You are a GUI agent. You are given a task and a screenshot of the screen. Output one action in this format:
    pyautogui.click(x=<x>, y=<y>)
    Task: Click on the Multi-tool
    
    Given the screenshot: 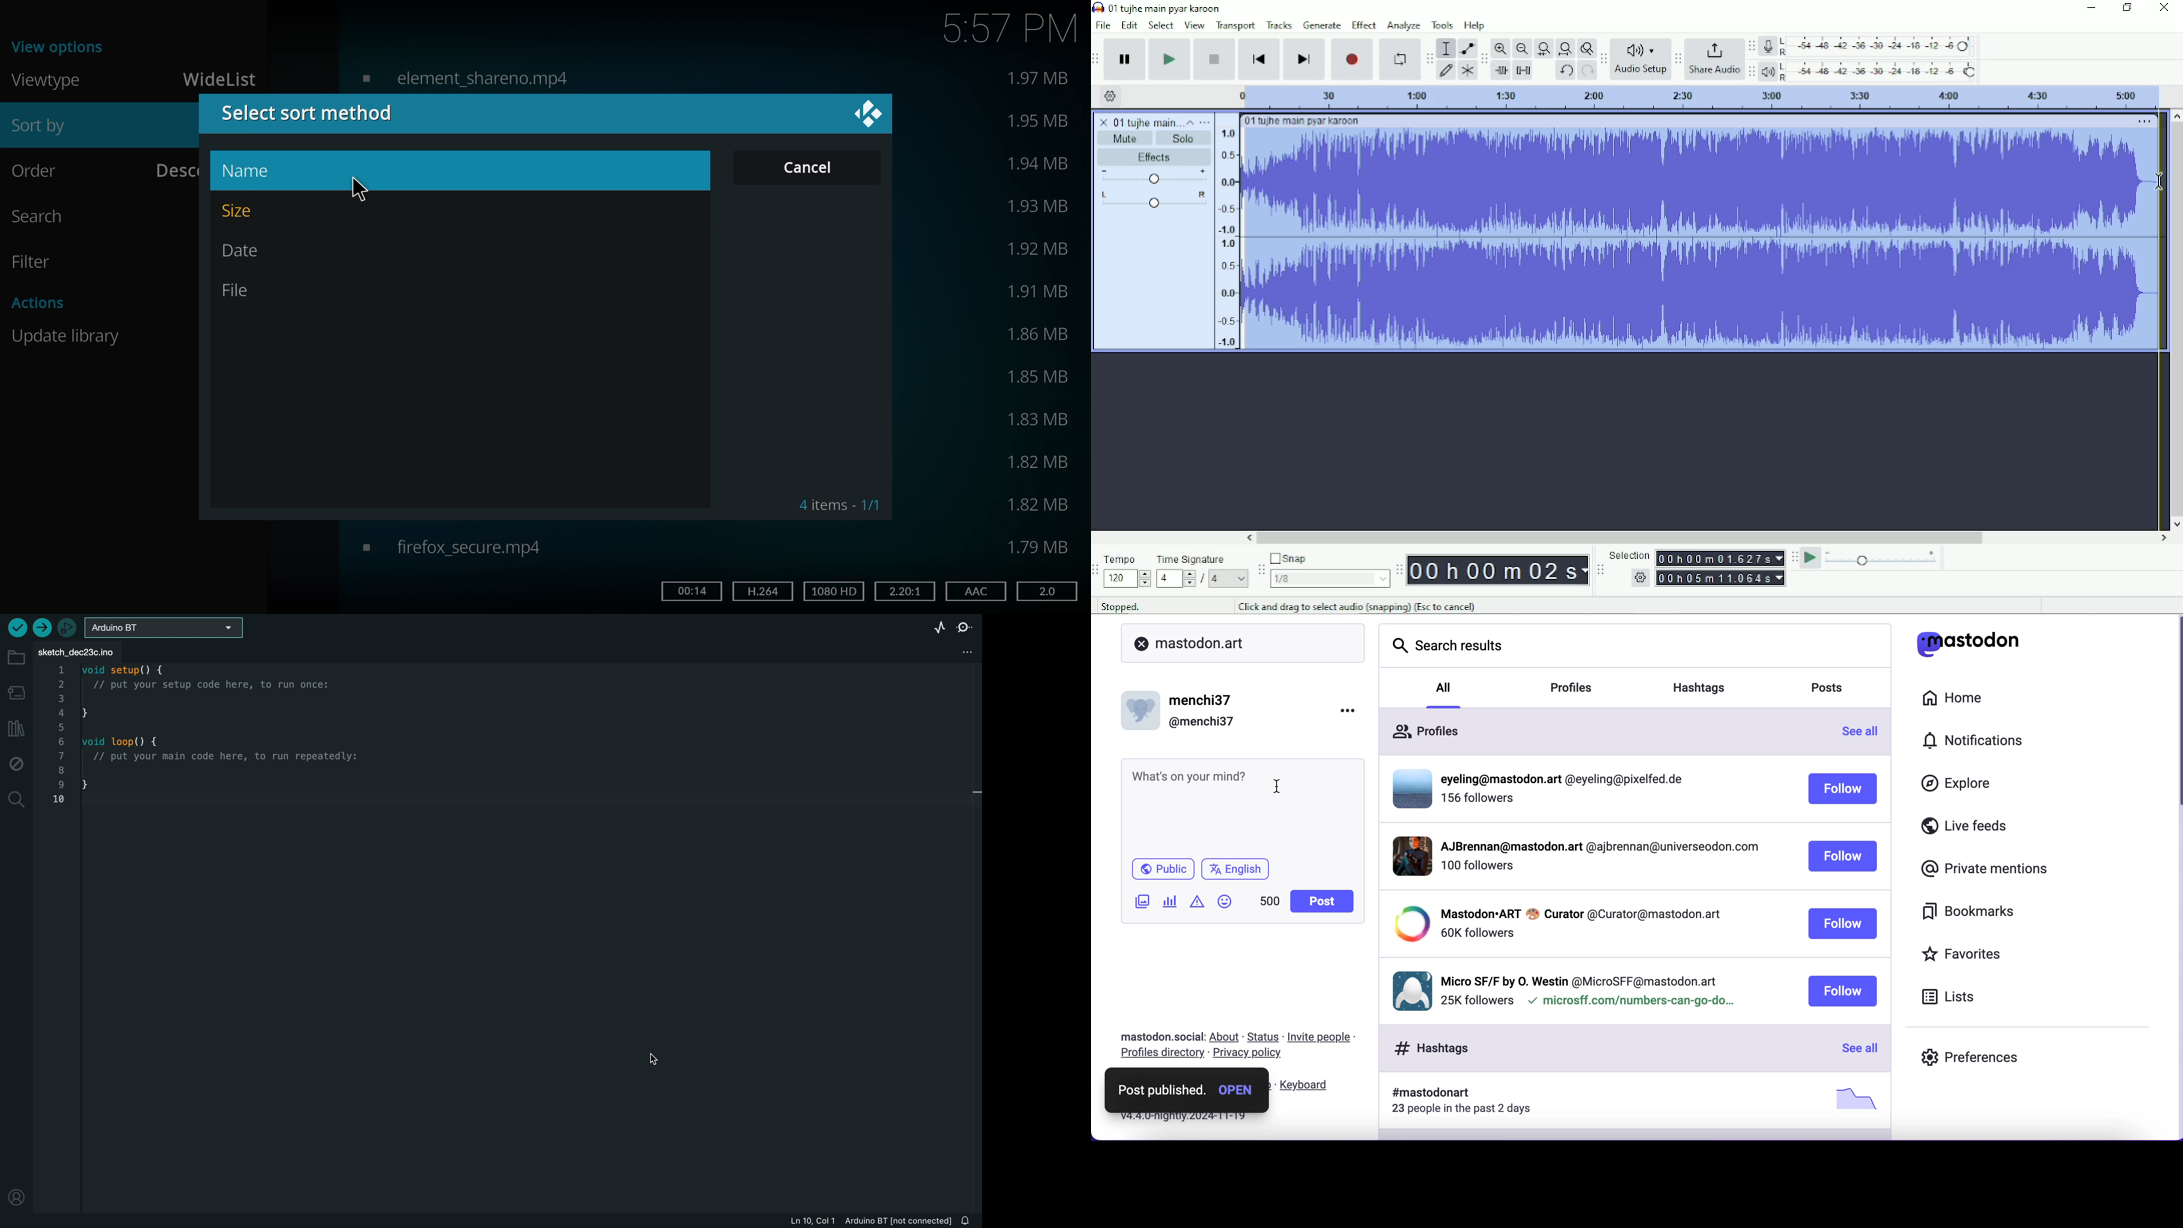 What is the action you would take?
    pyautogui.click(x=1466, y=70)
    